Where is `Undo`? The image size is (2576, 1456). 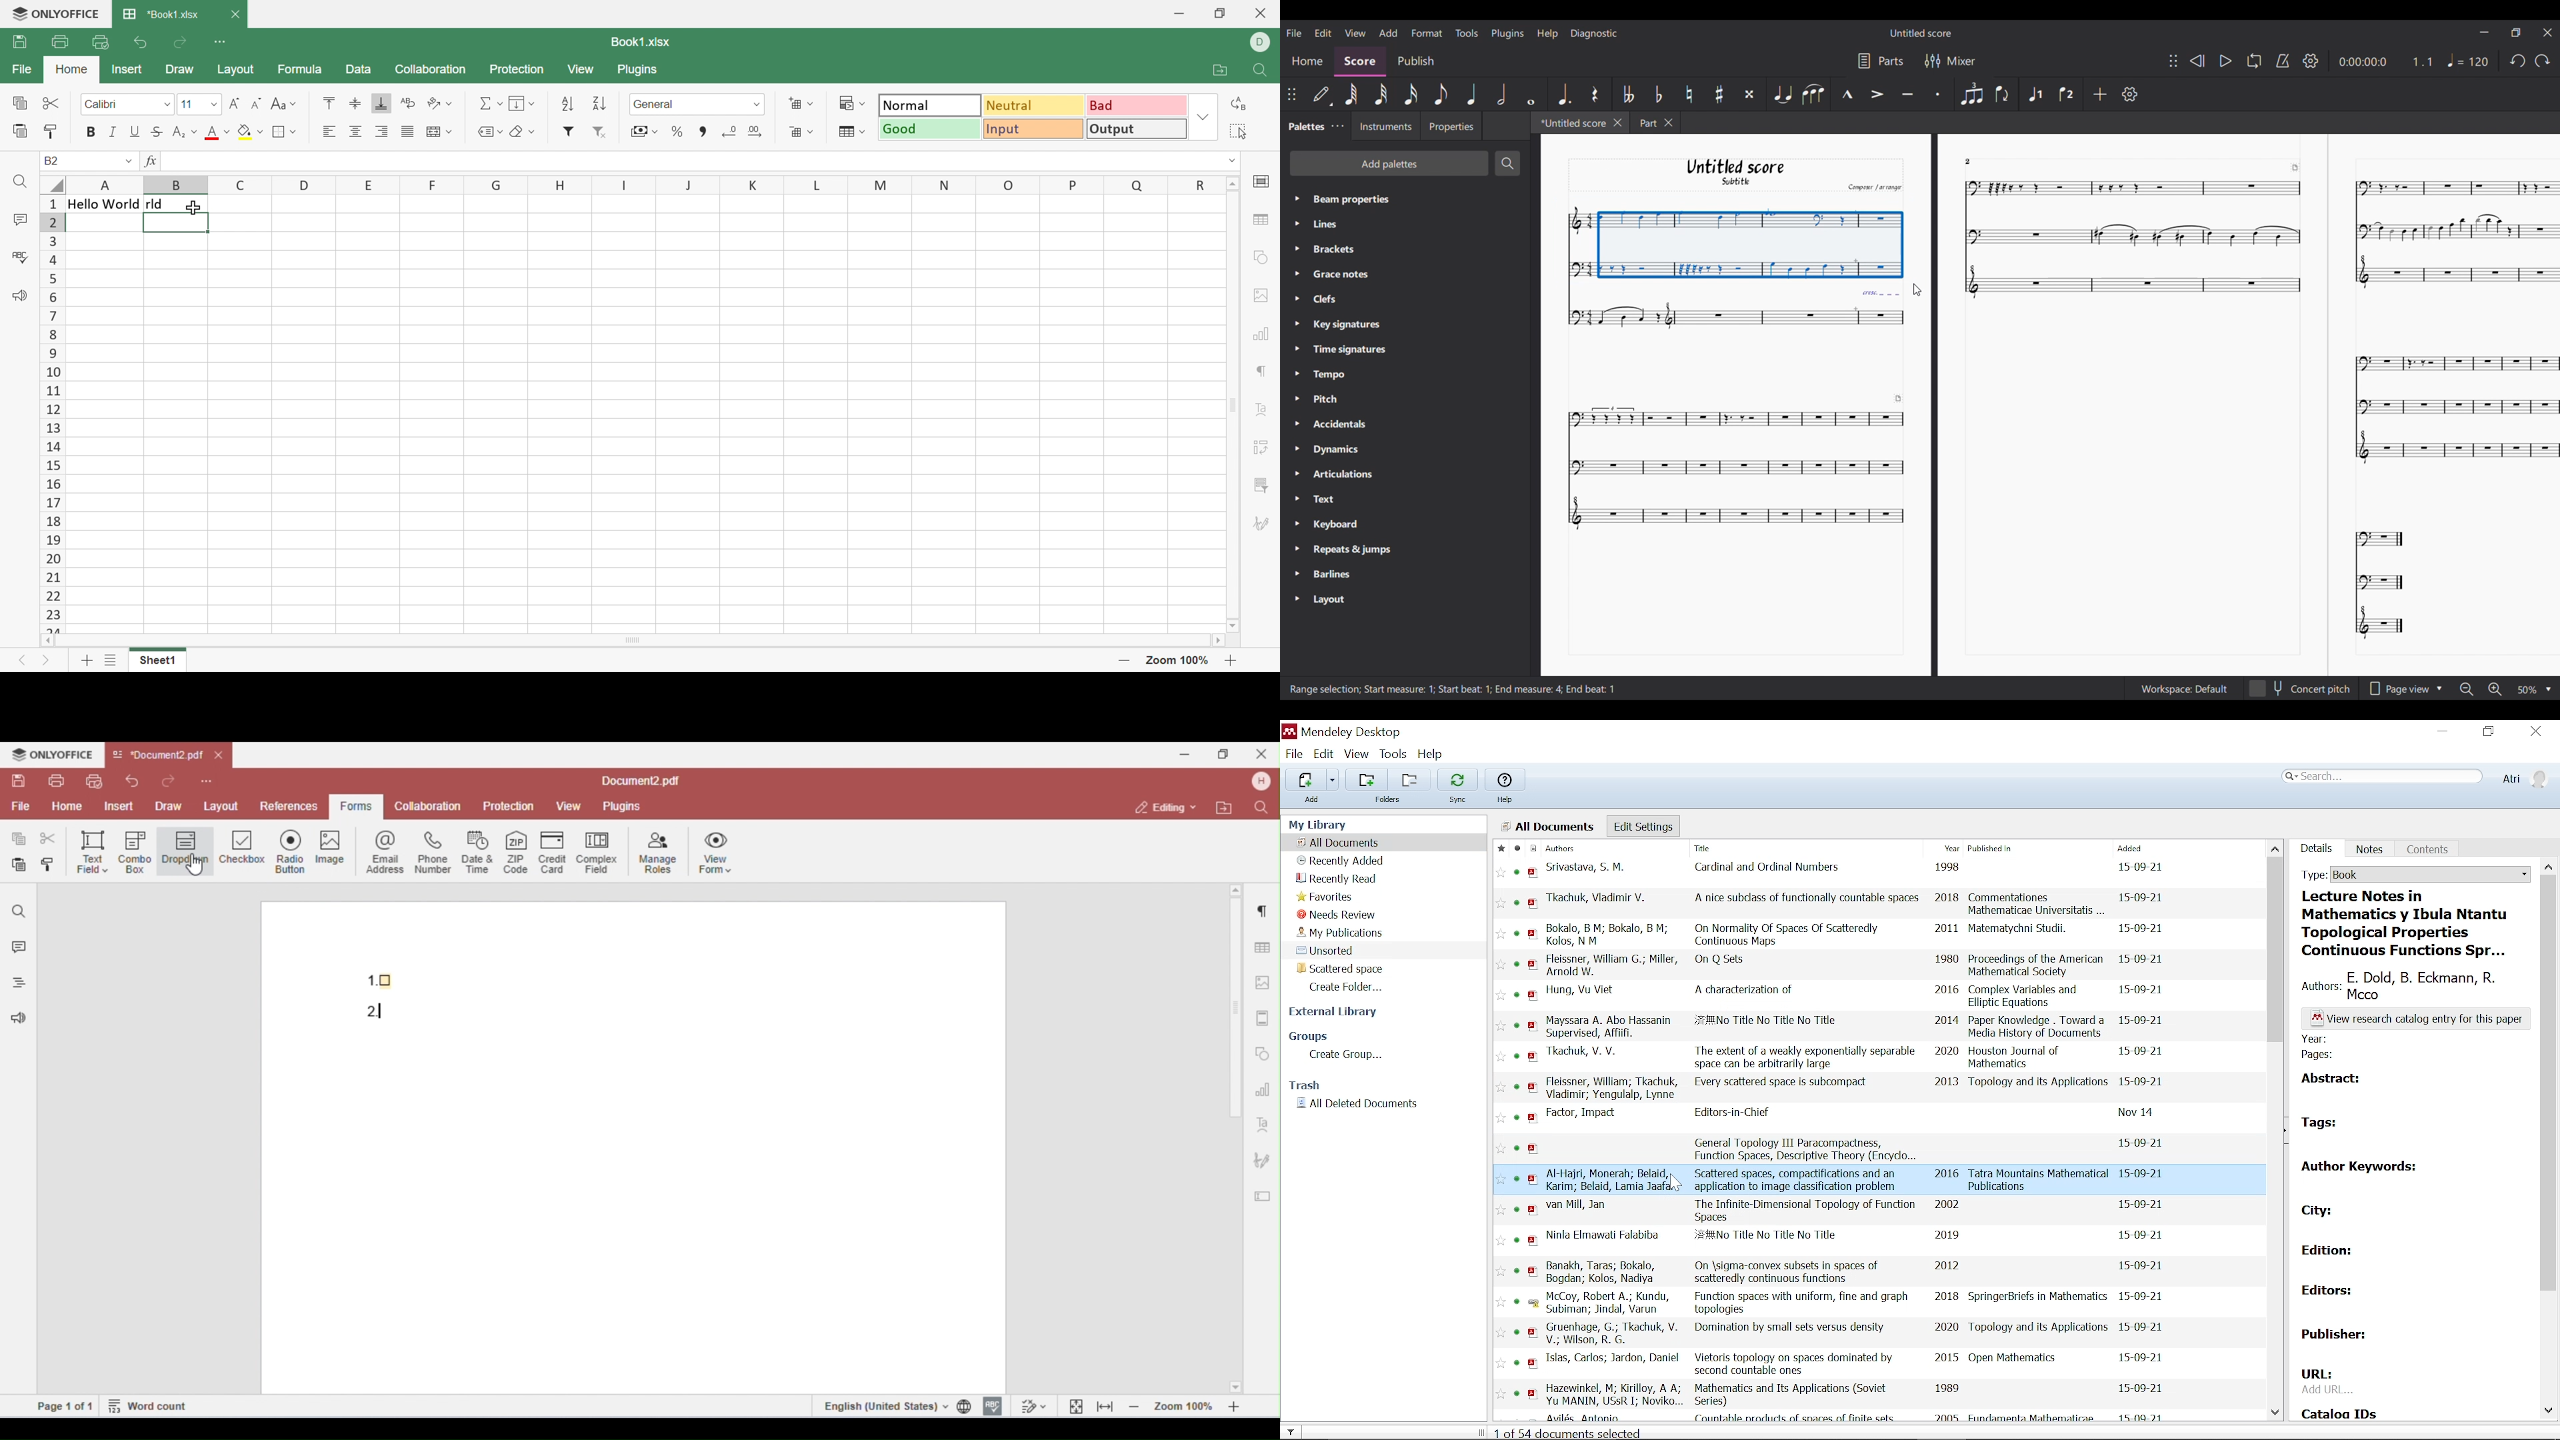
Undo is located at coordinates (2542, 63).